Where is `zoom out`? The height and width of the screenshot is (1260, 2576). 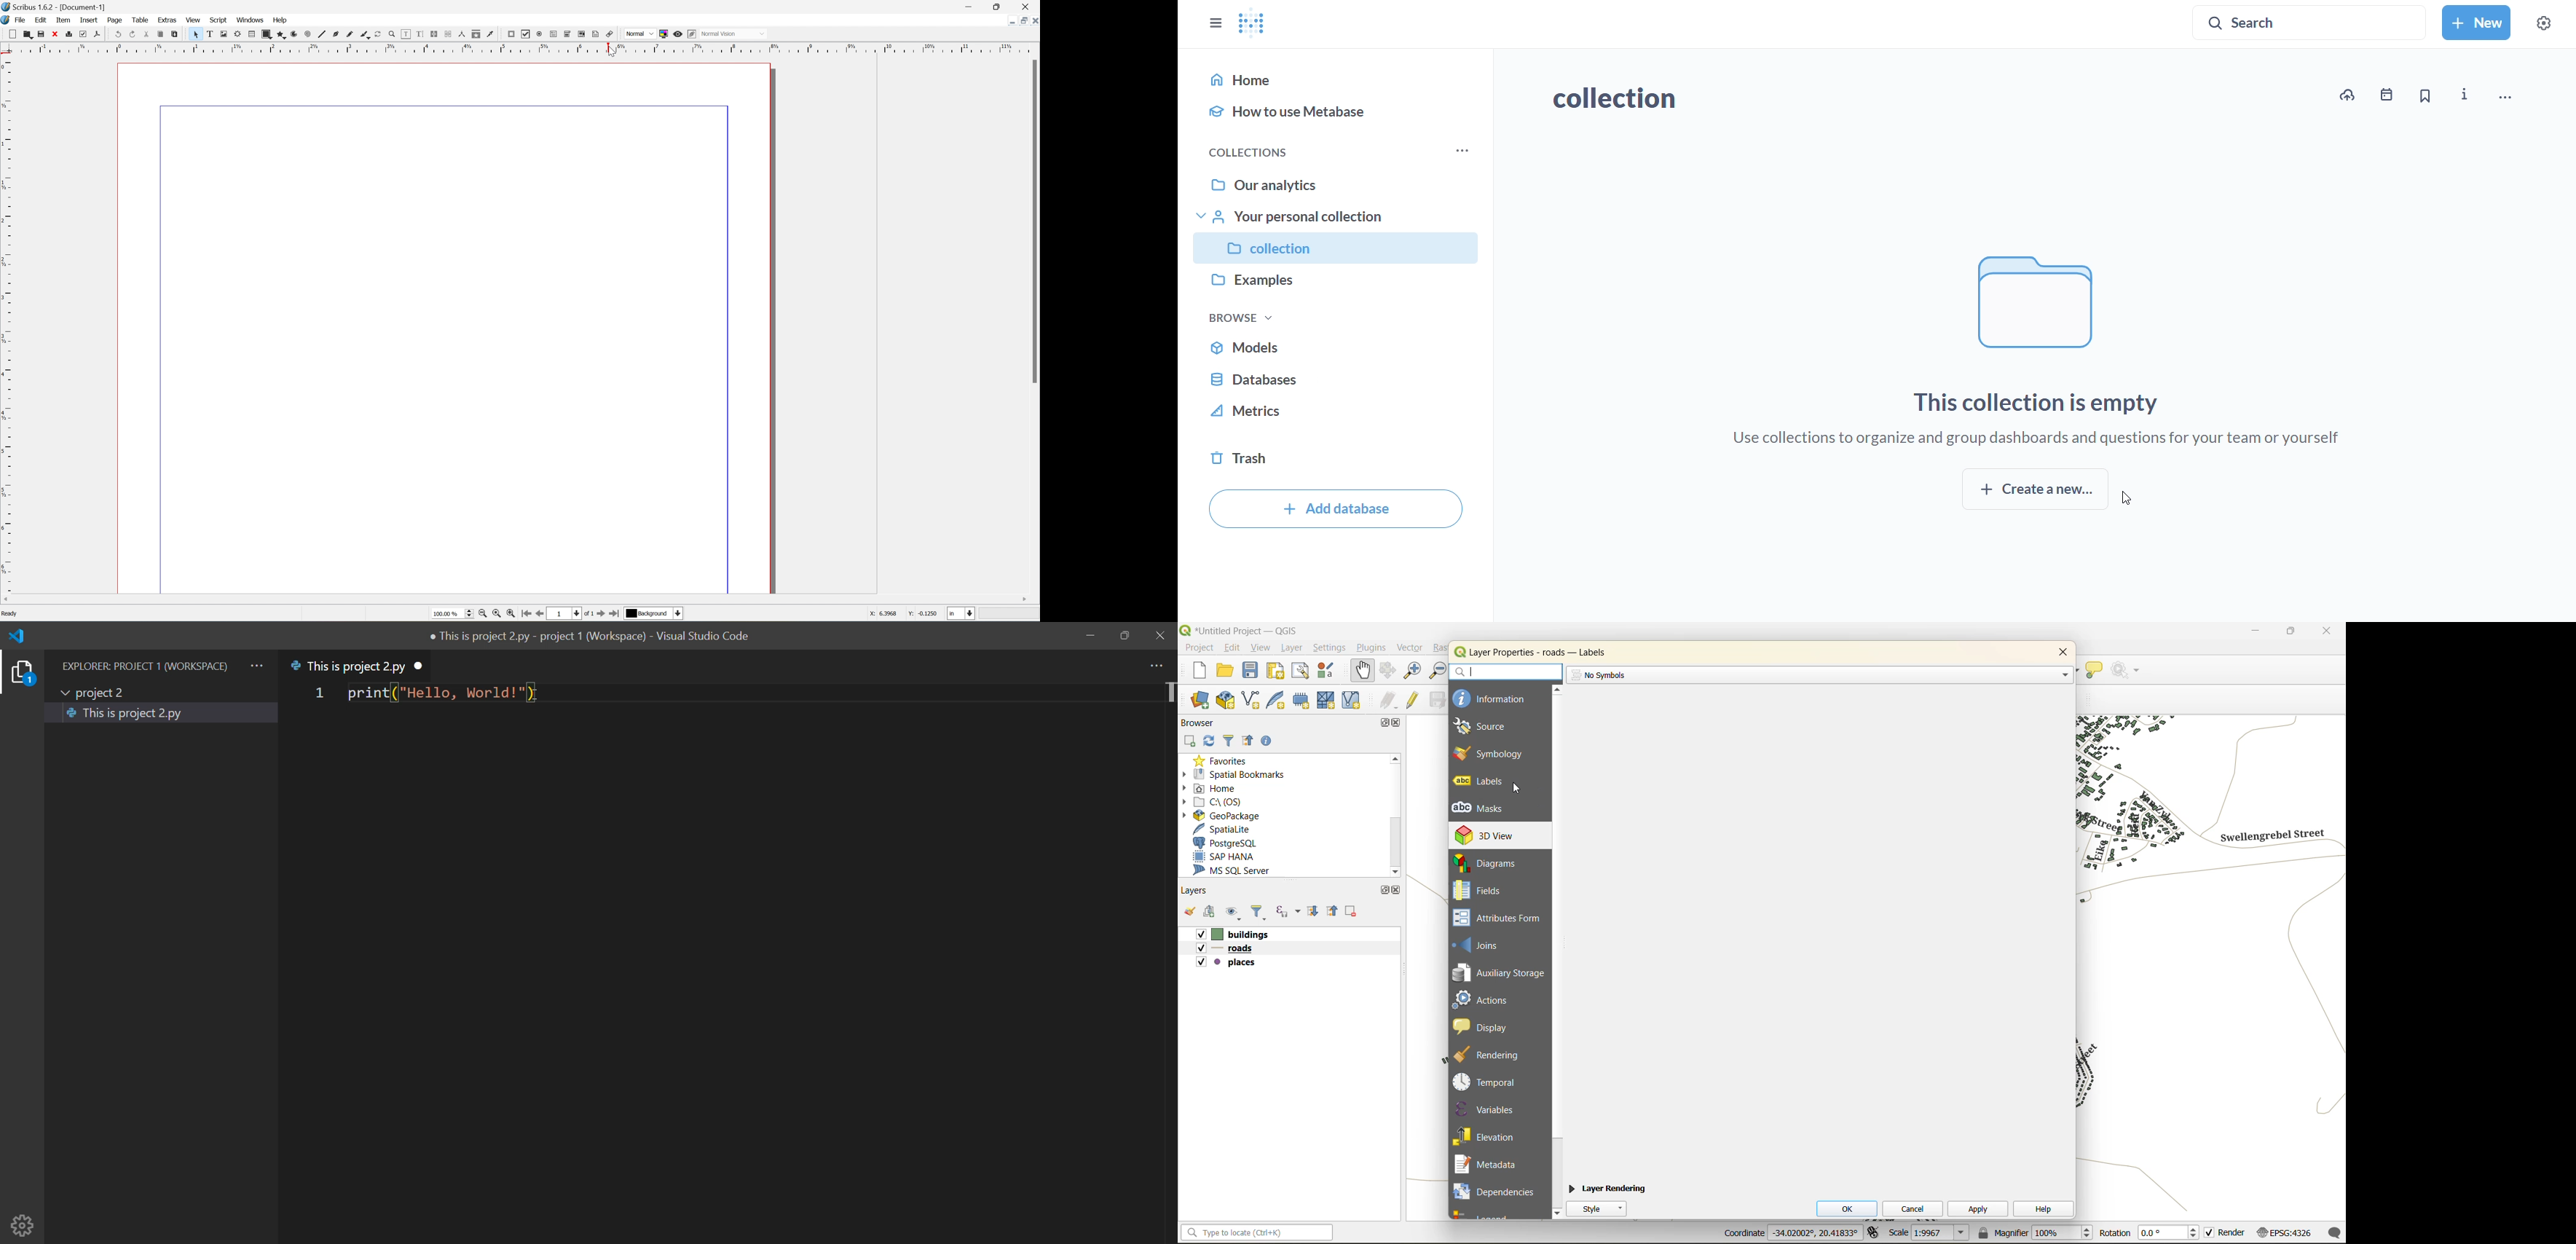
zoom out is located at coordinates (483, 615).